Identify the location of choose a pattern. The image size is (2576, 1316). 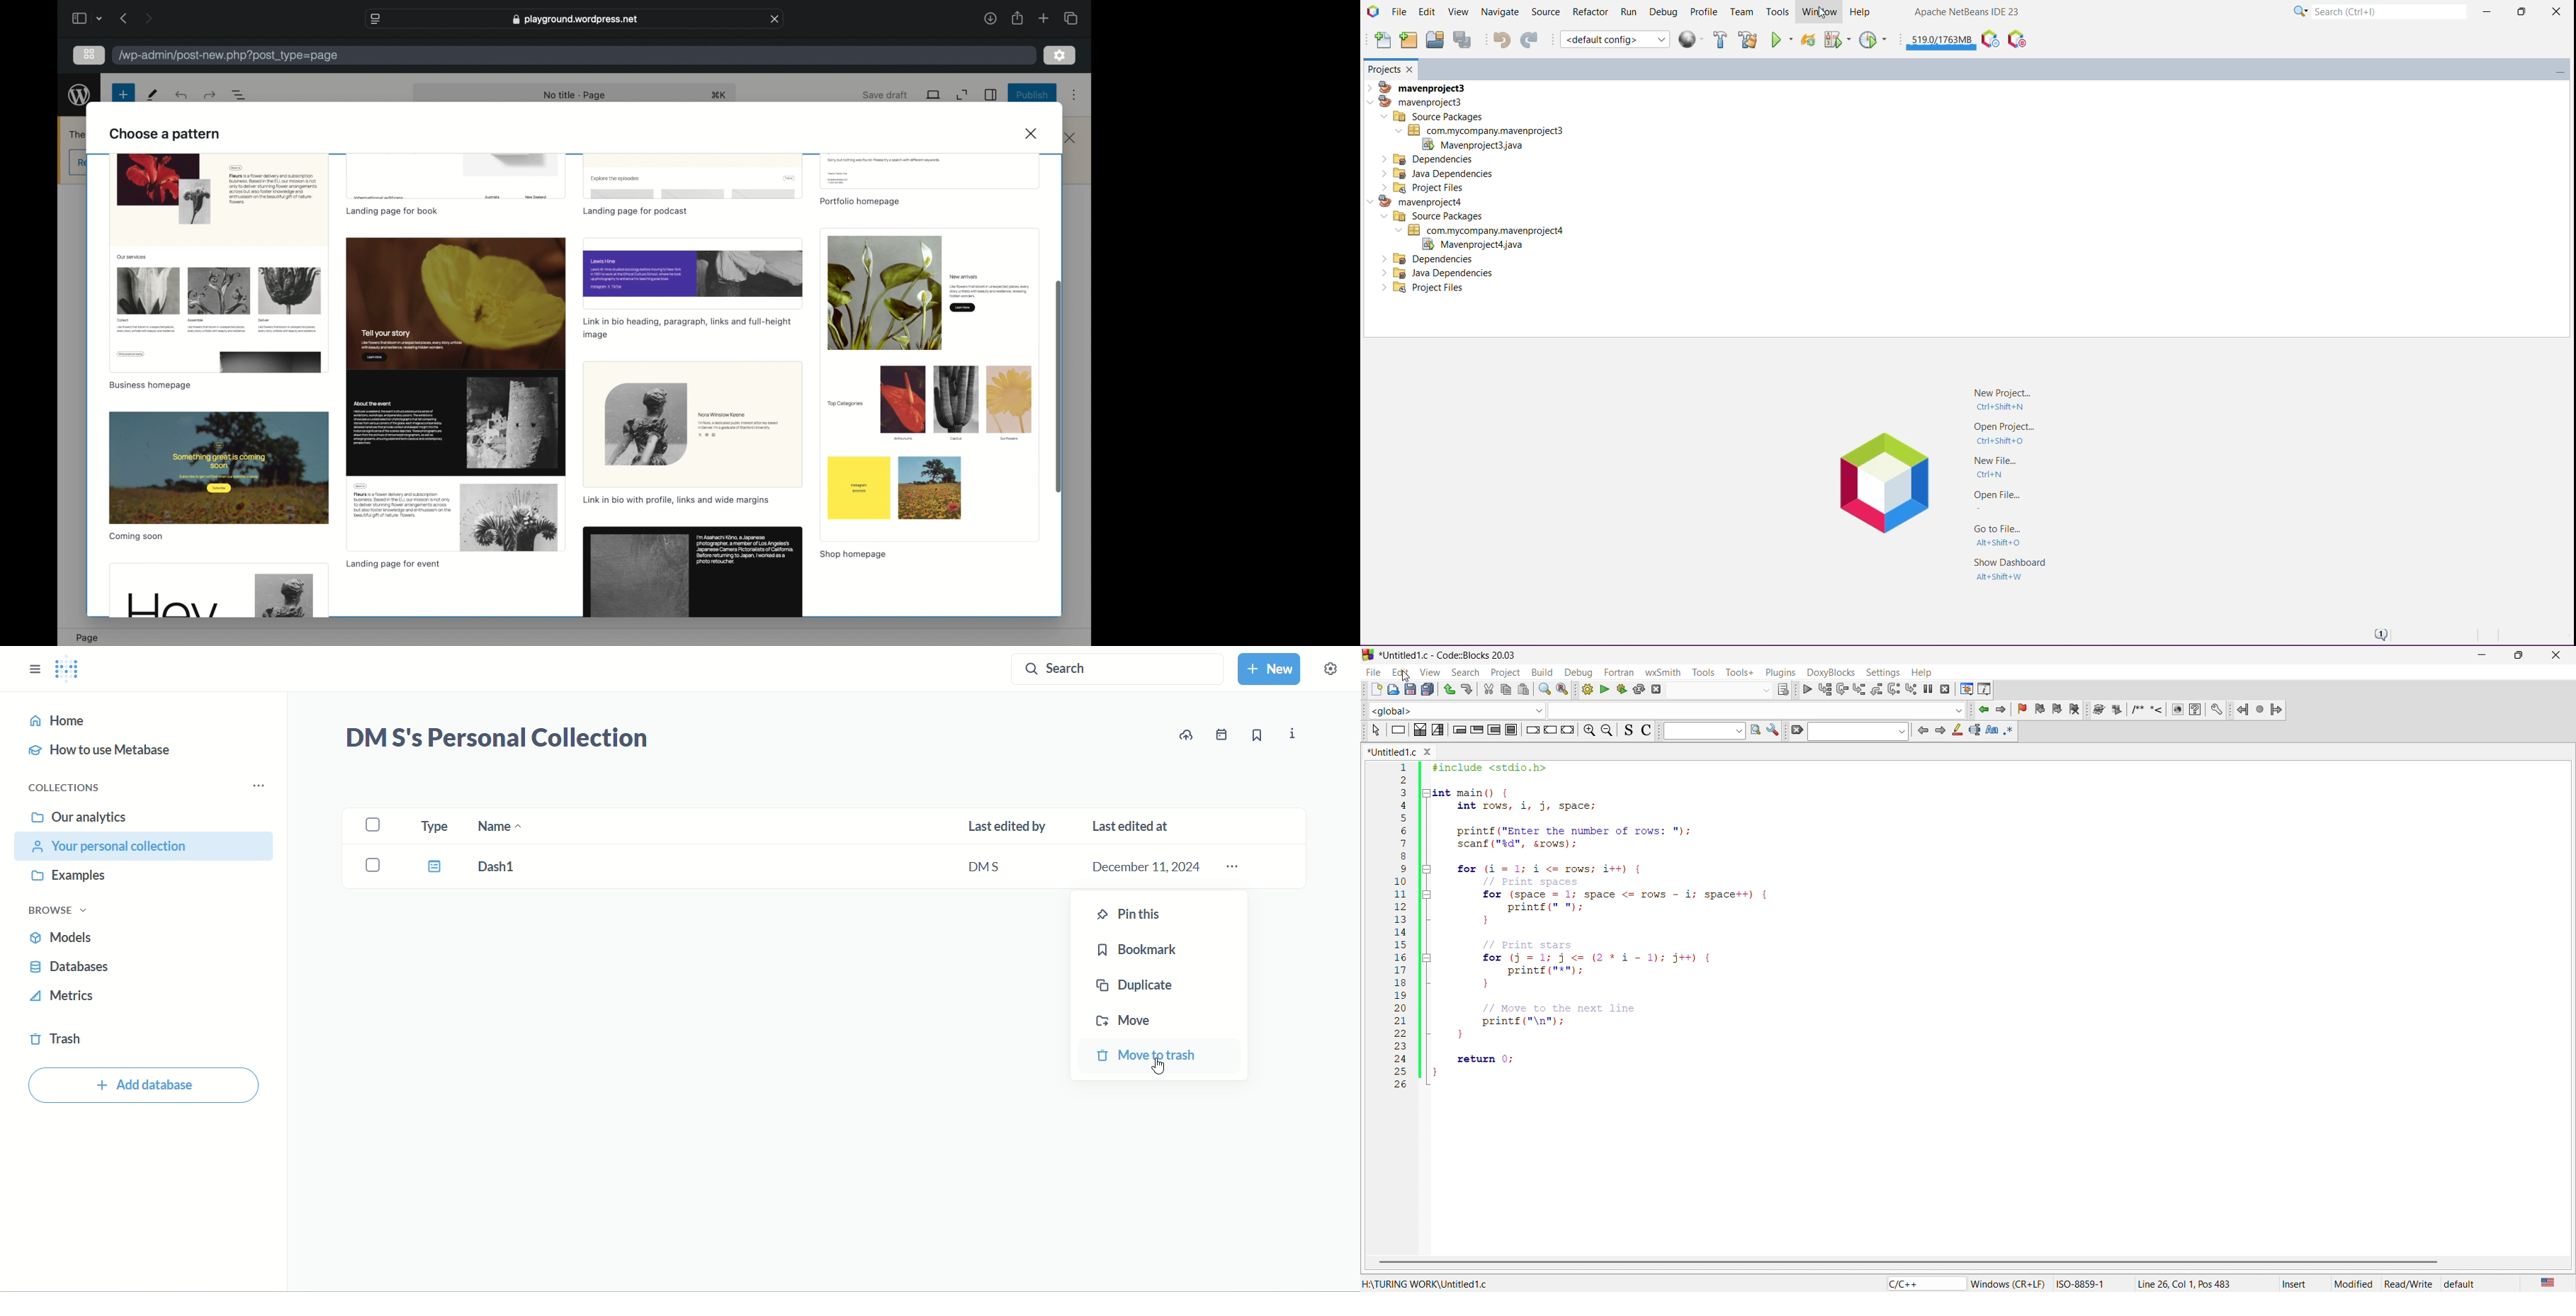
(166, 133).